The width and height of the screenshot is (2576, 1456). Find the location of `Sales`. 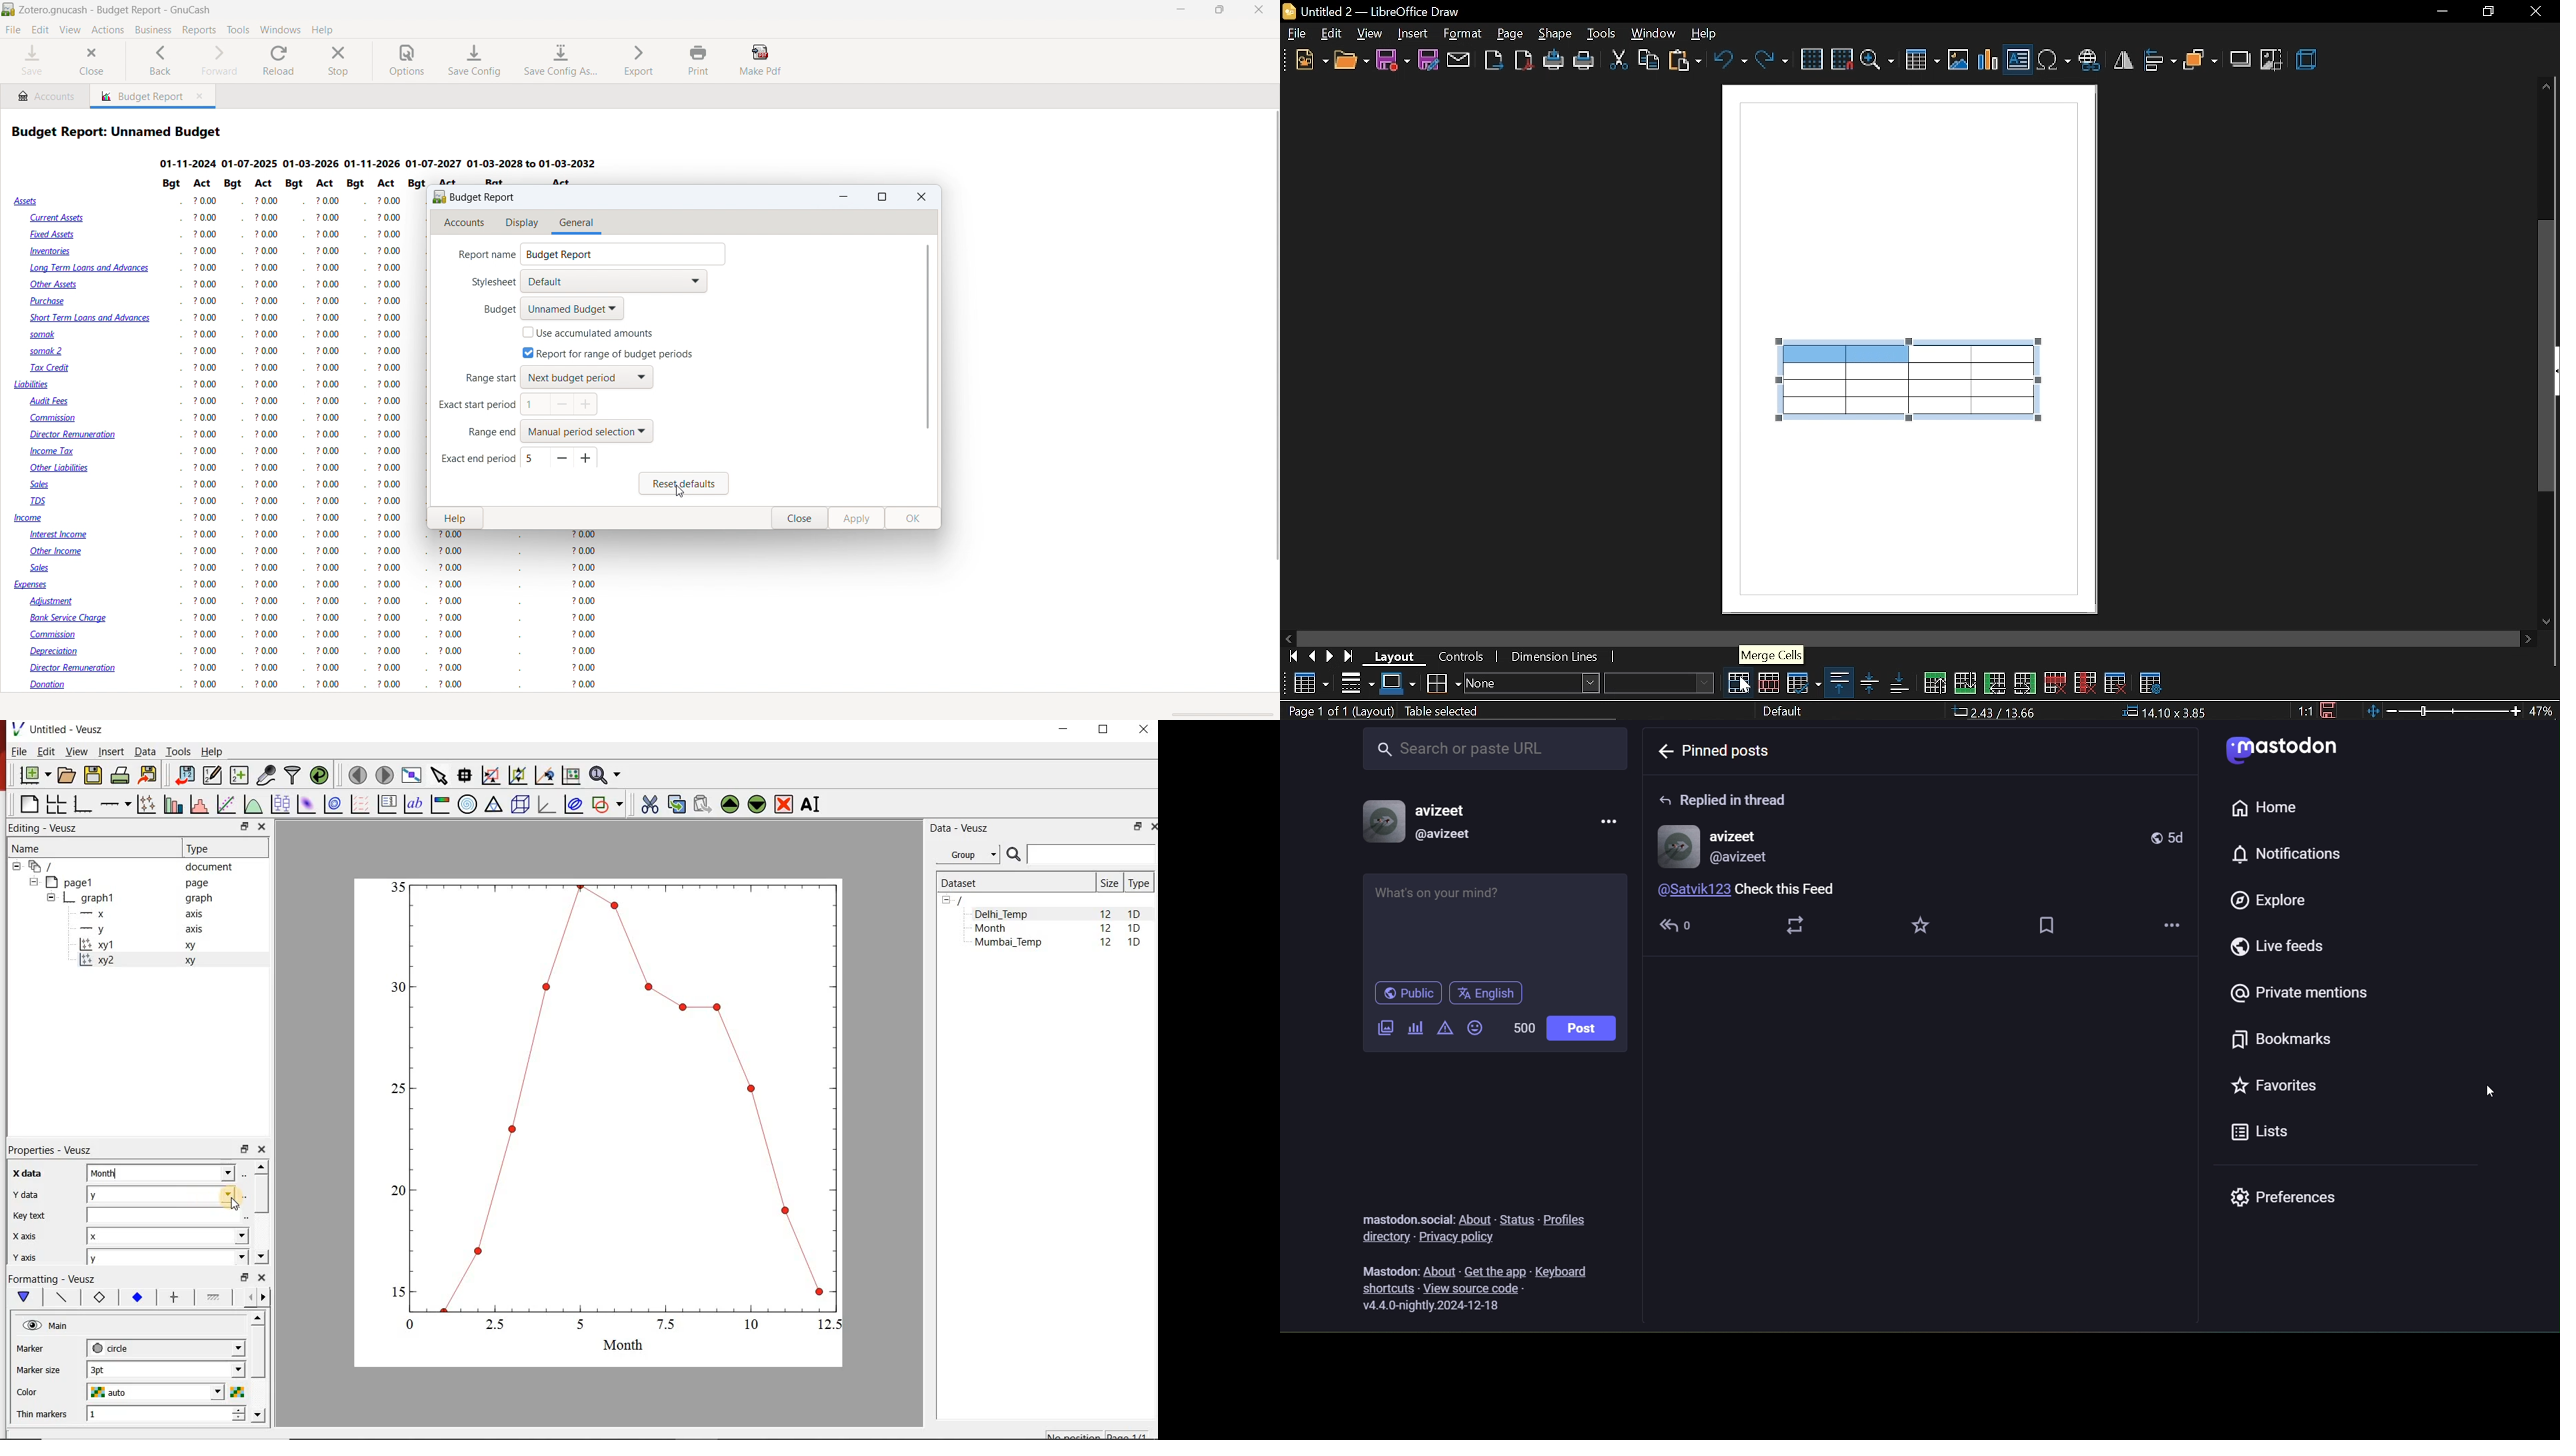

Sales is located at coordinates (47, 485).